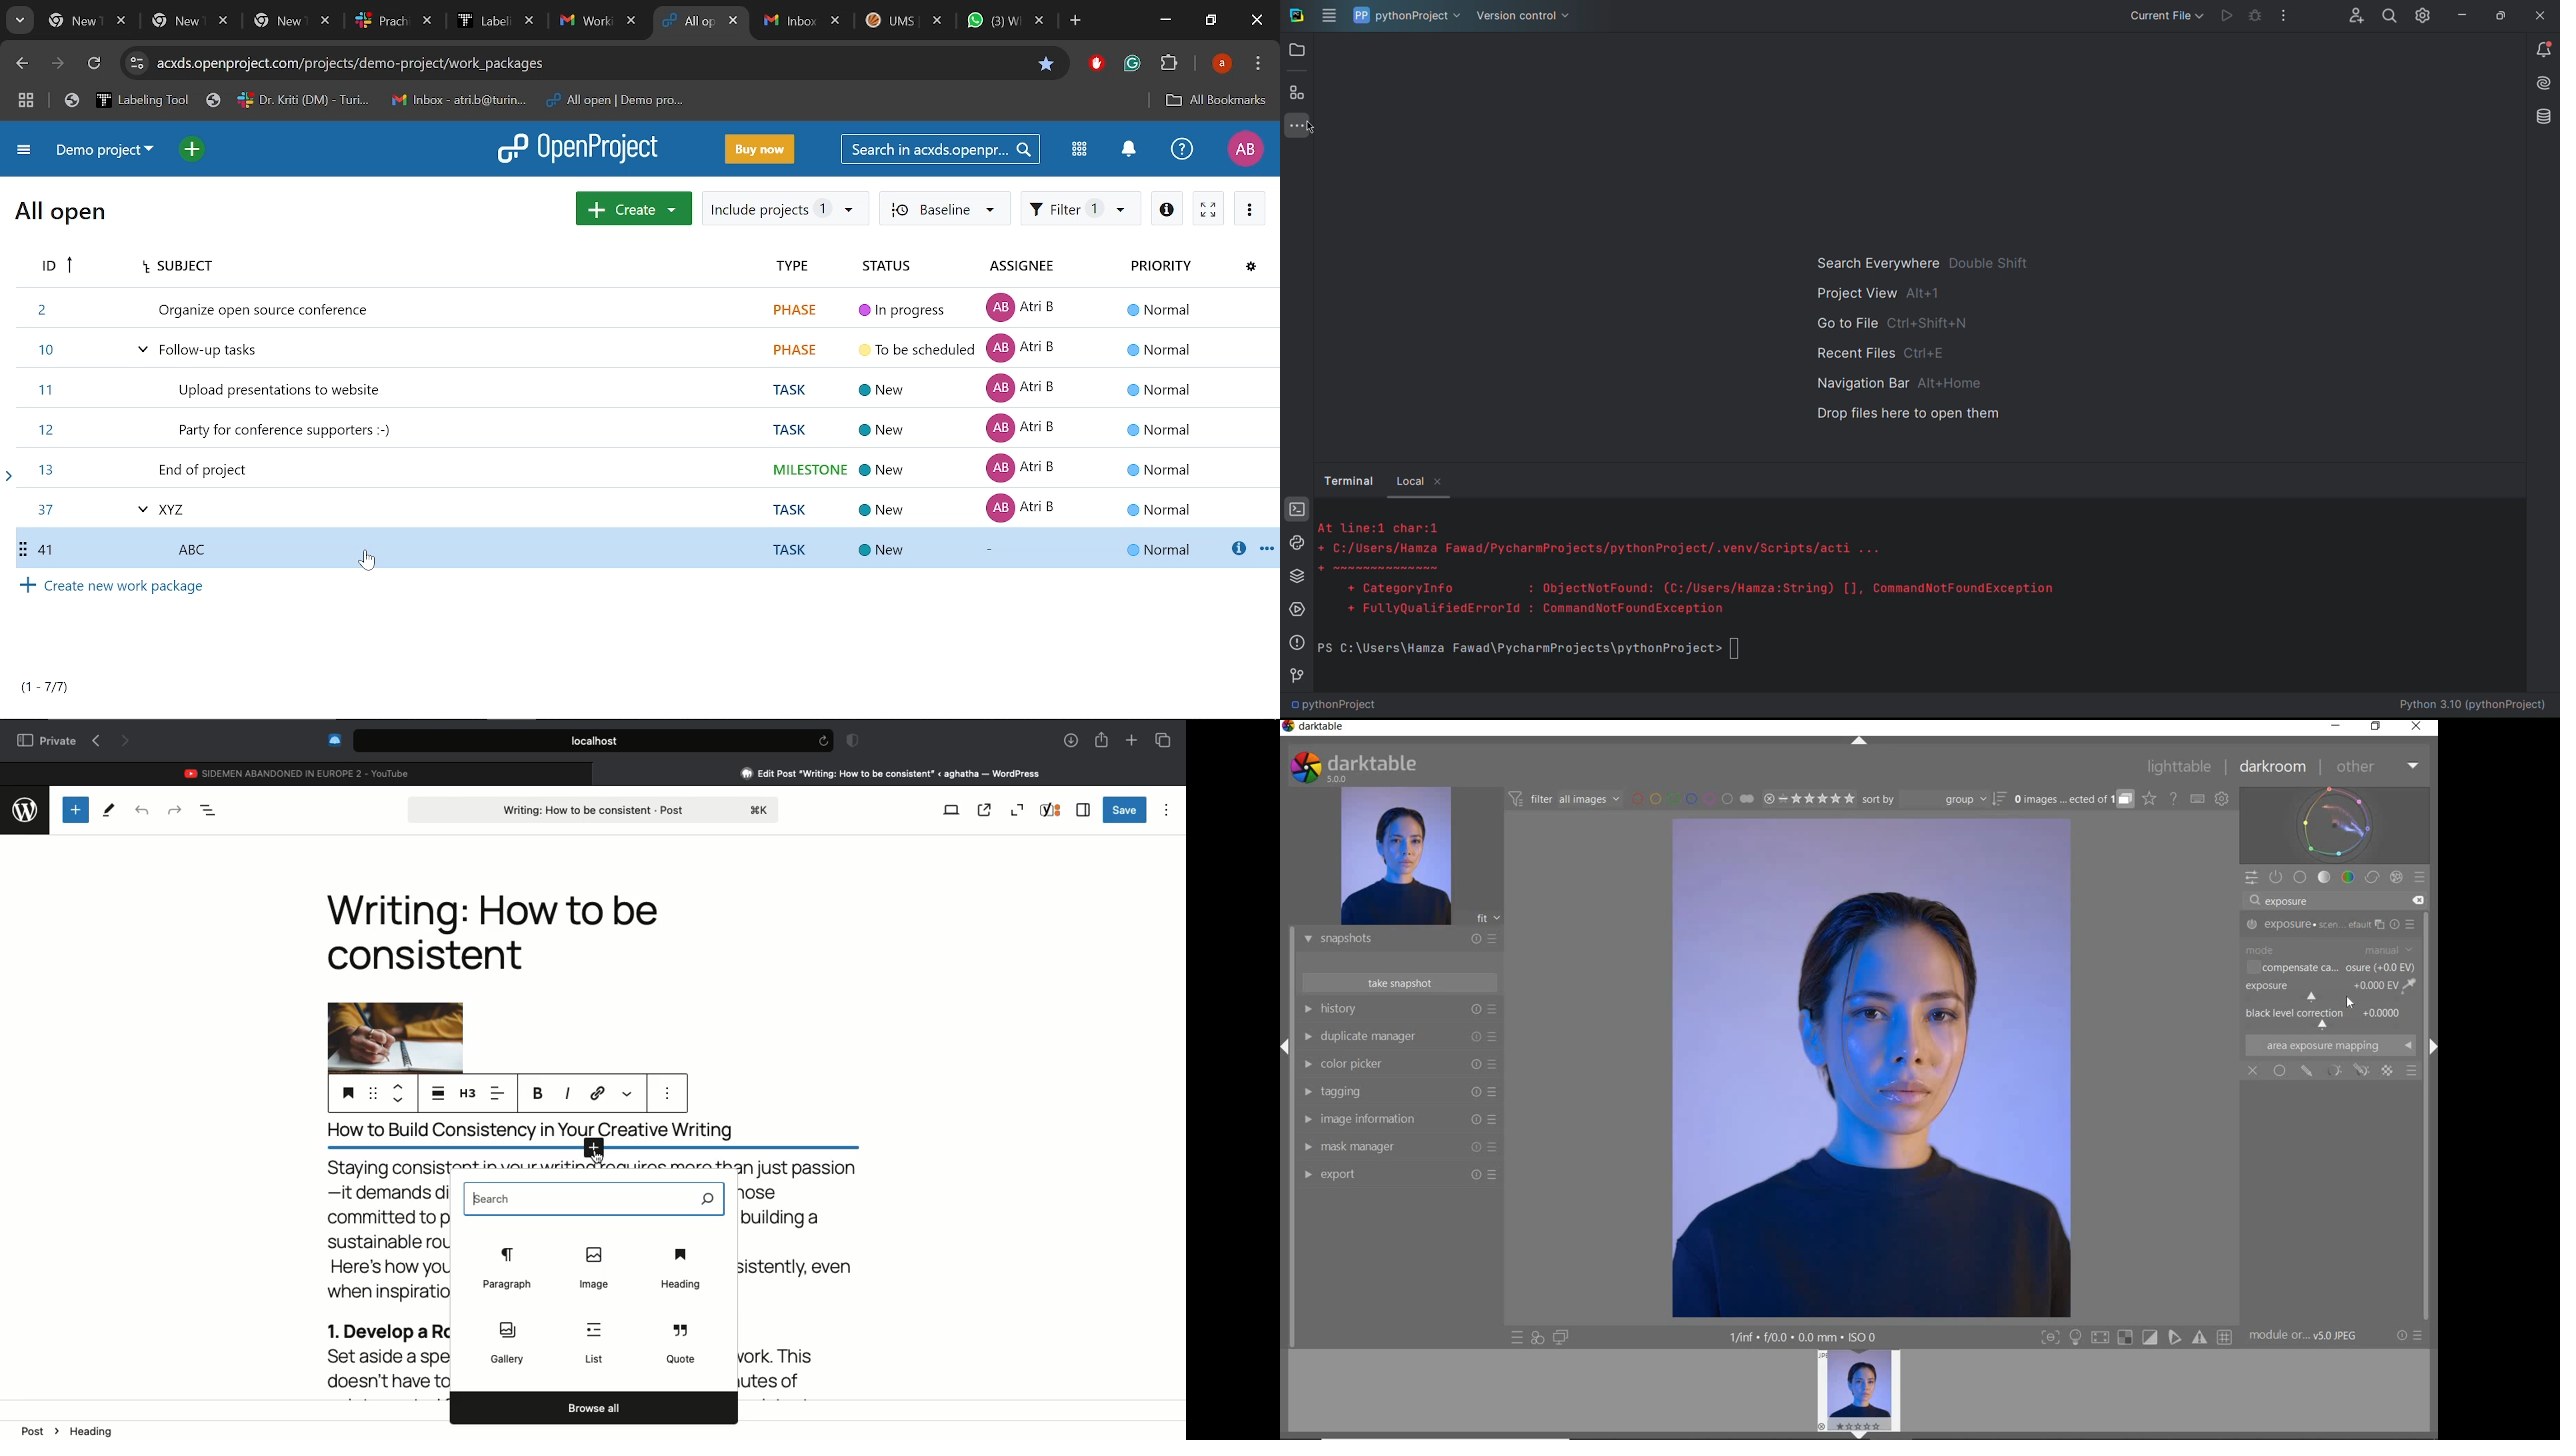  What do you see at coordinates (2377, 768) in the screenshot?
I see `OTHER` at bounding box center [2377, 768].